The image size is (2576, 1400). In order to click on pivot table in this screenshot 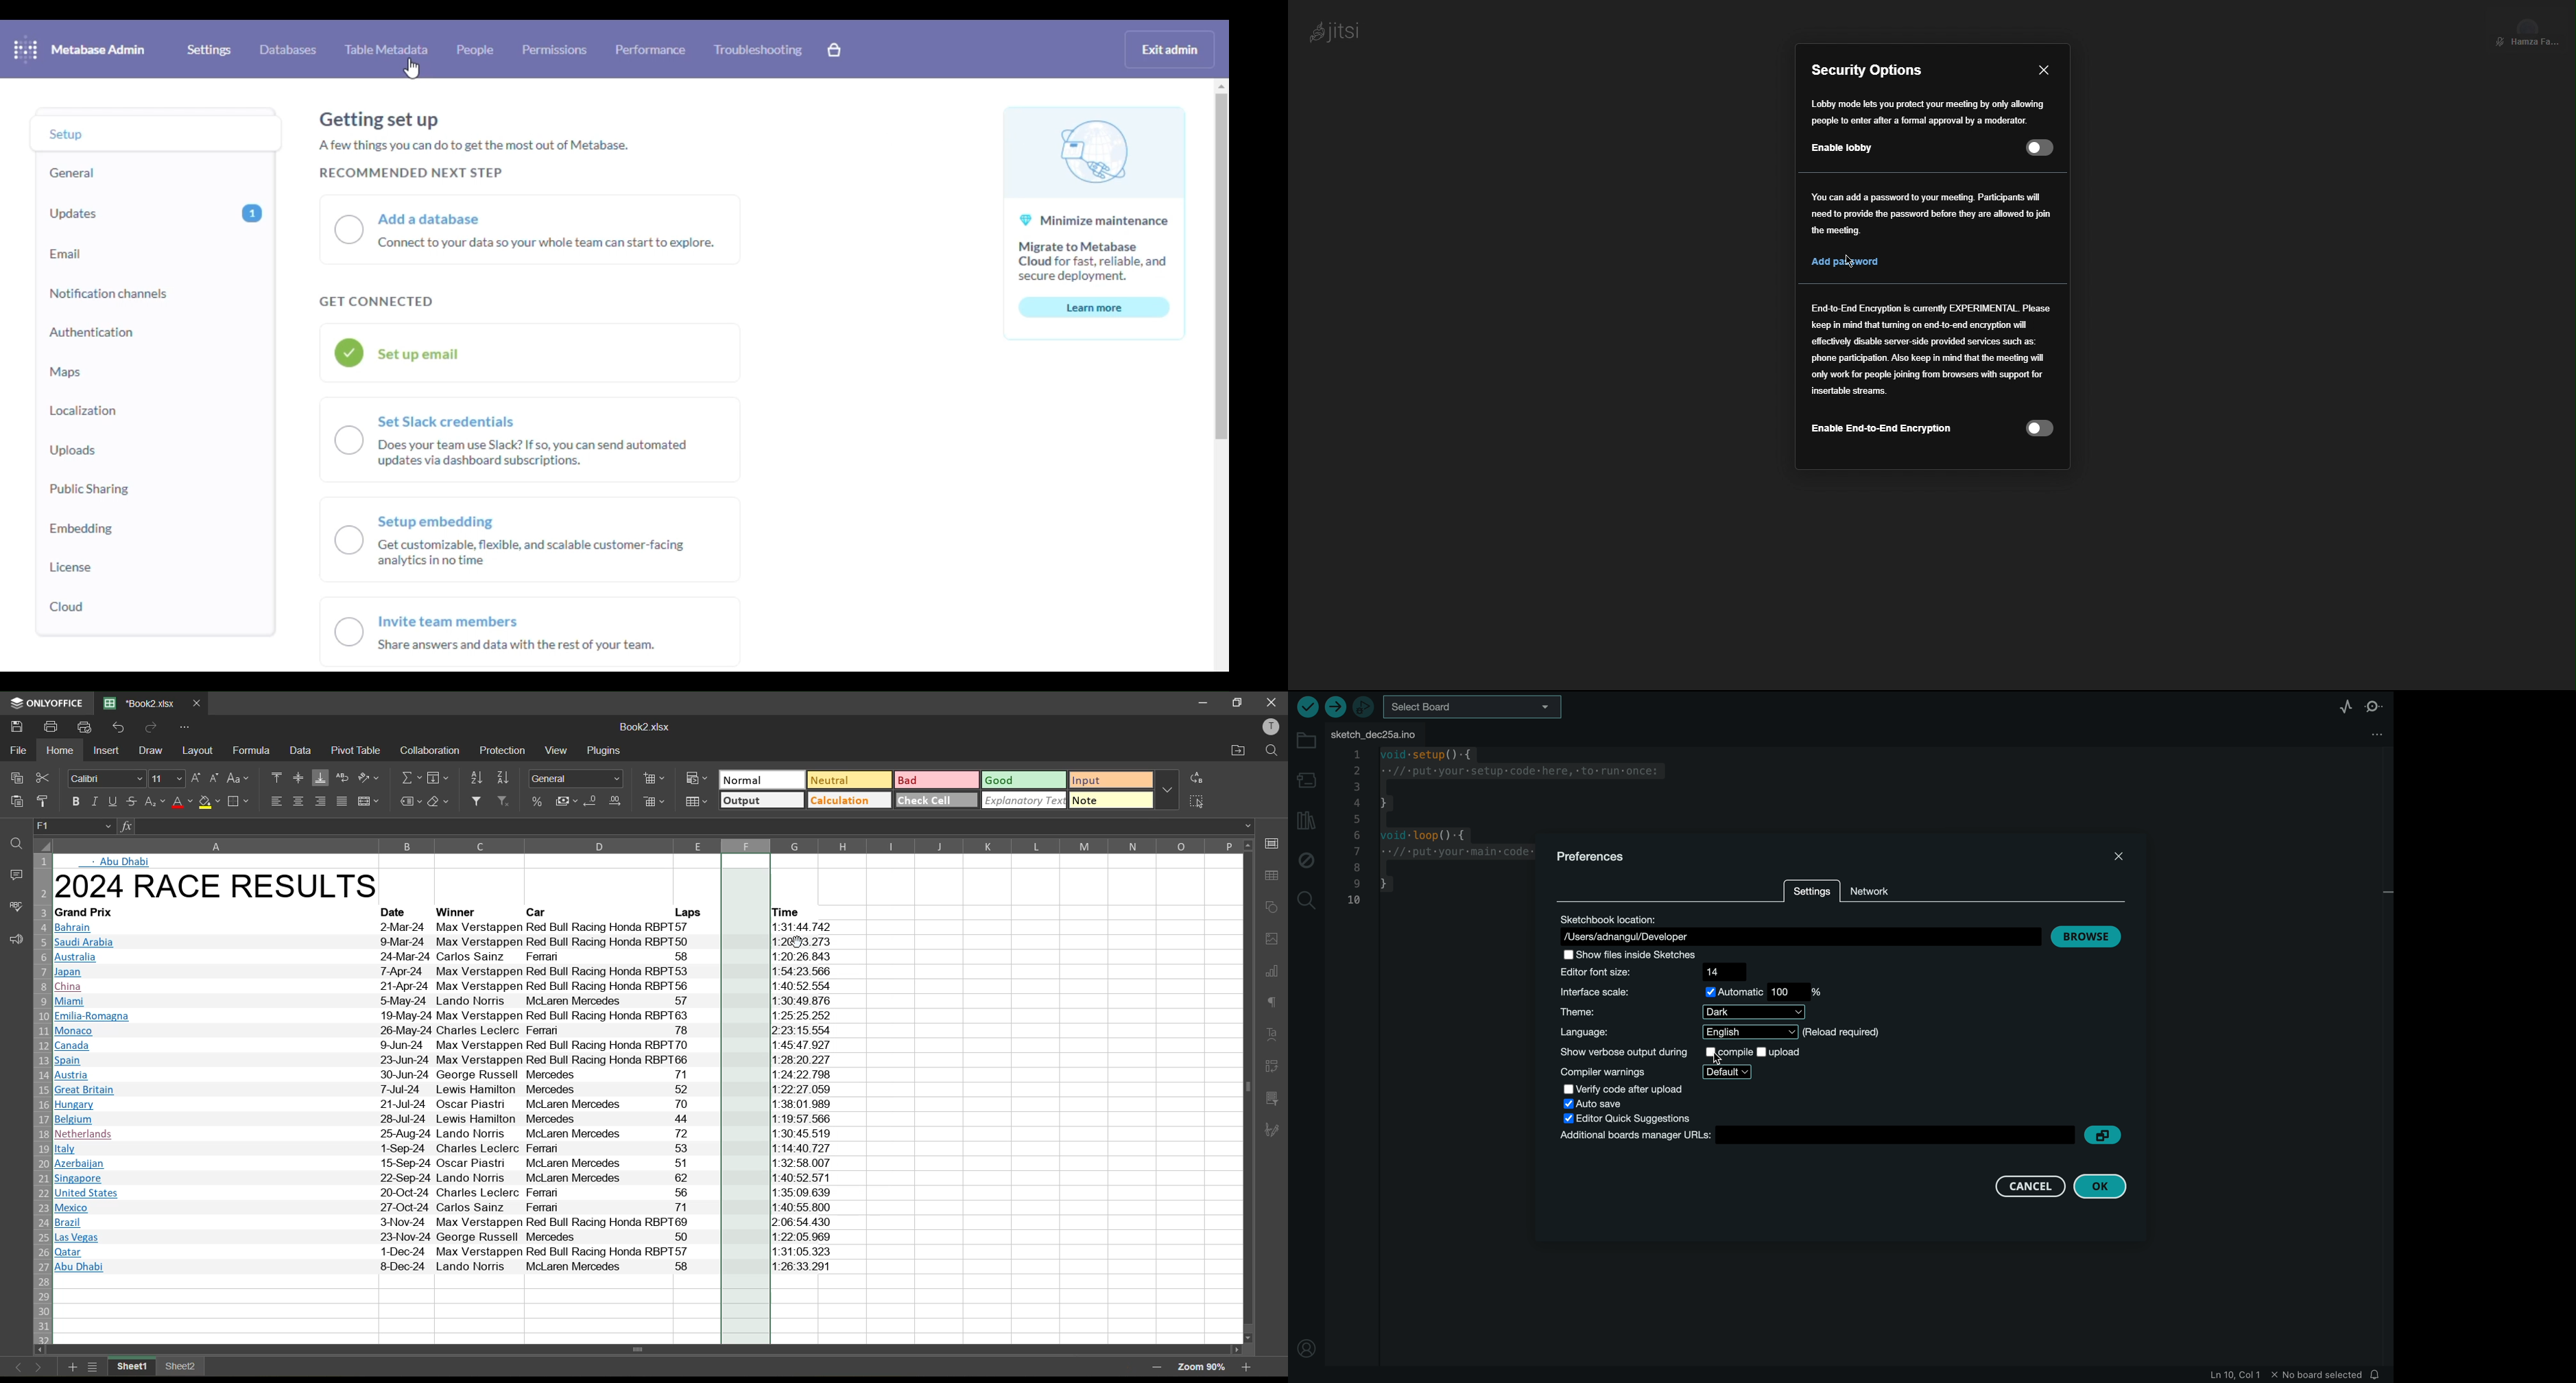, I will do `click(355, 751)`.